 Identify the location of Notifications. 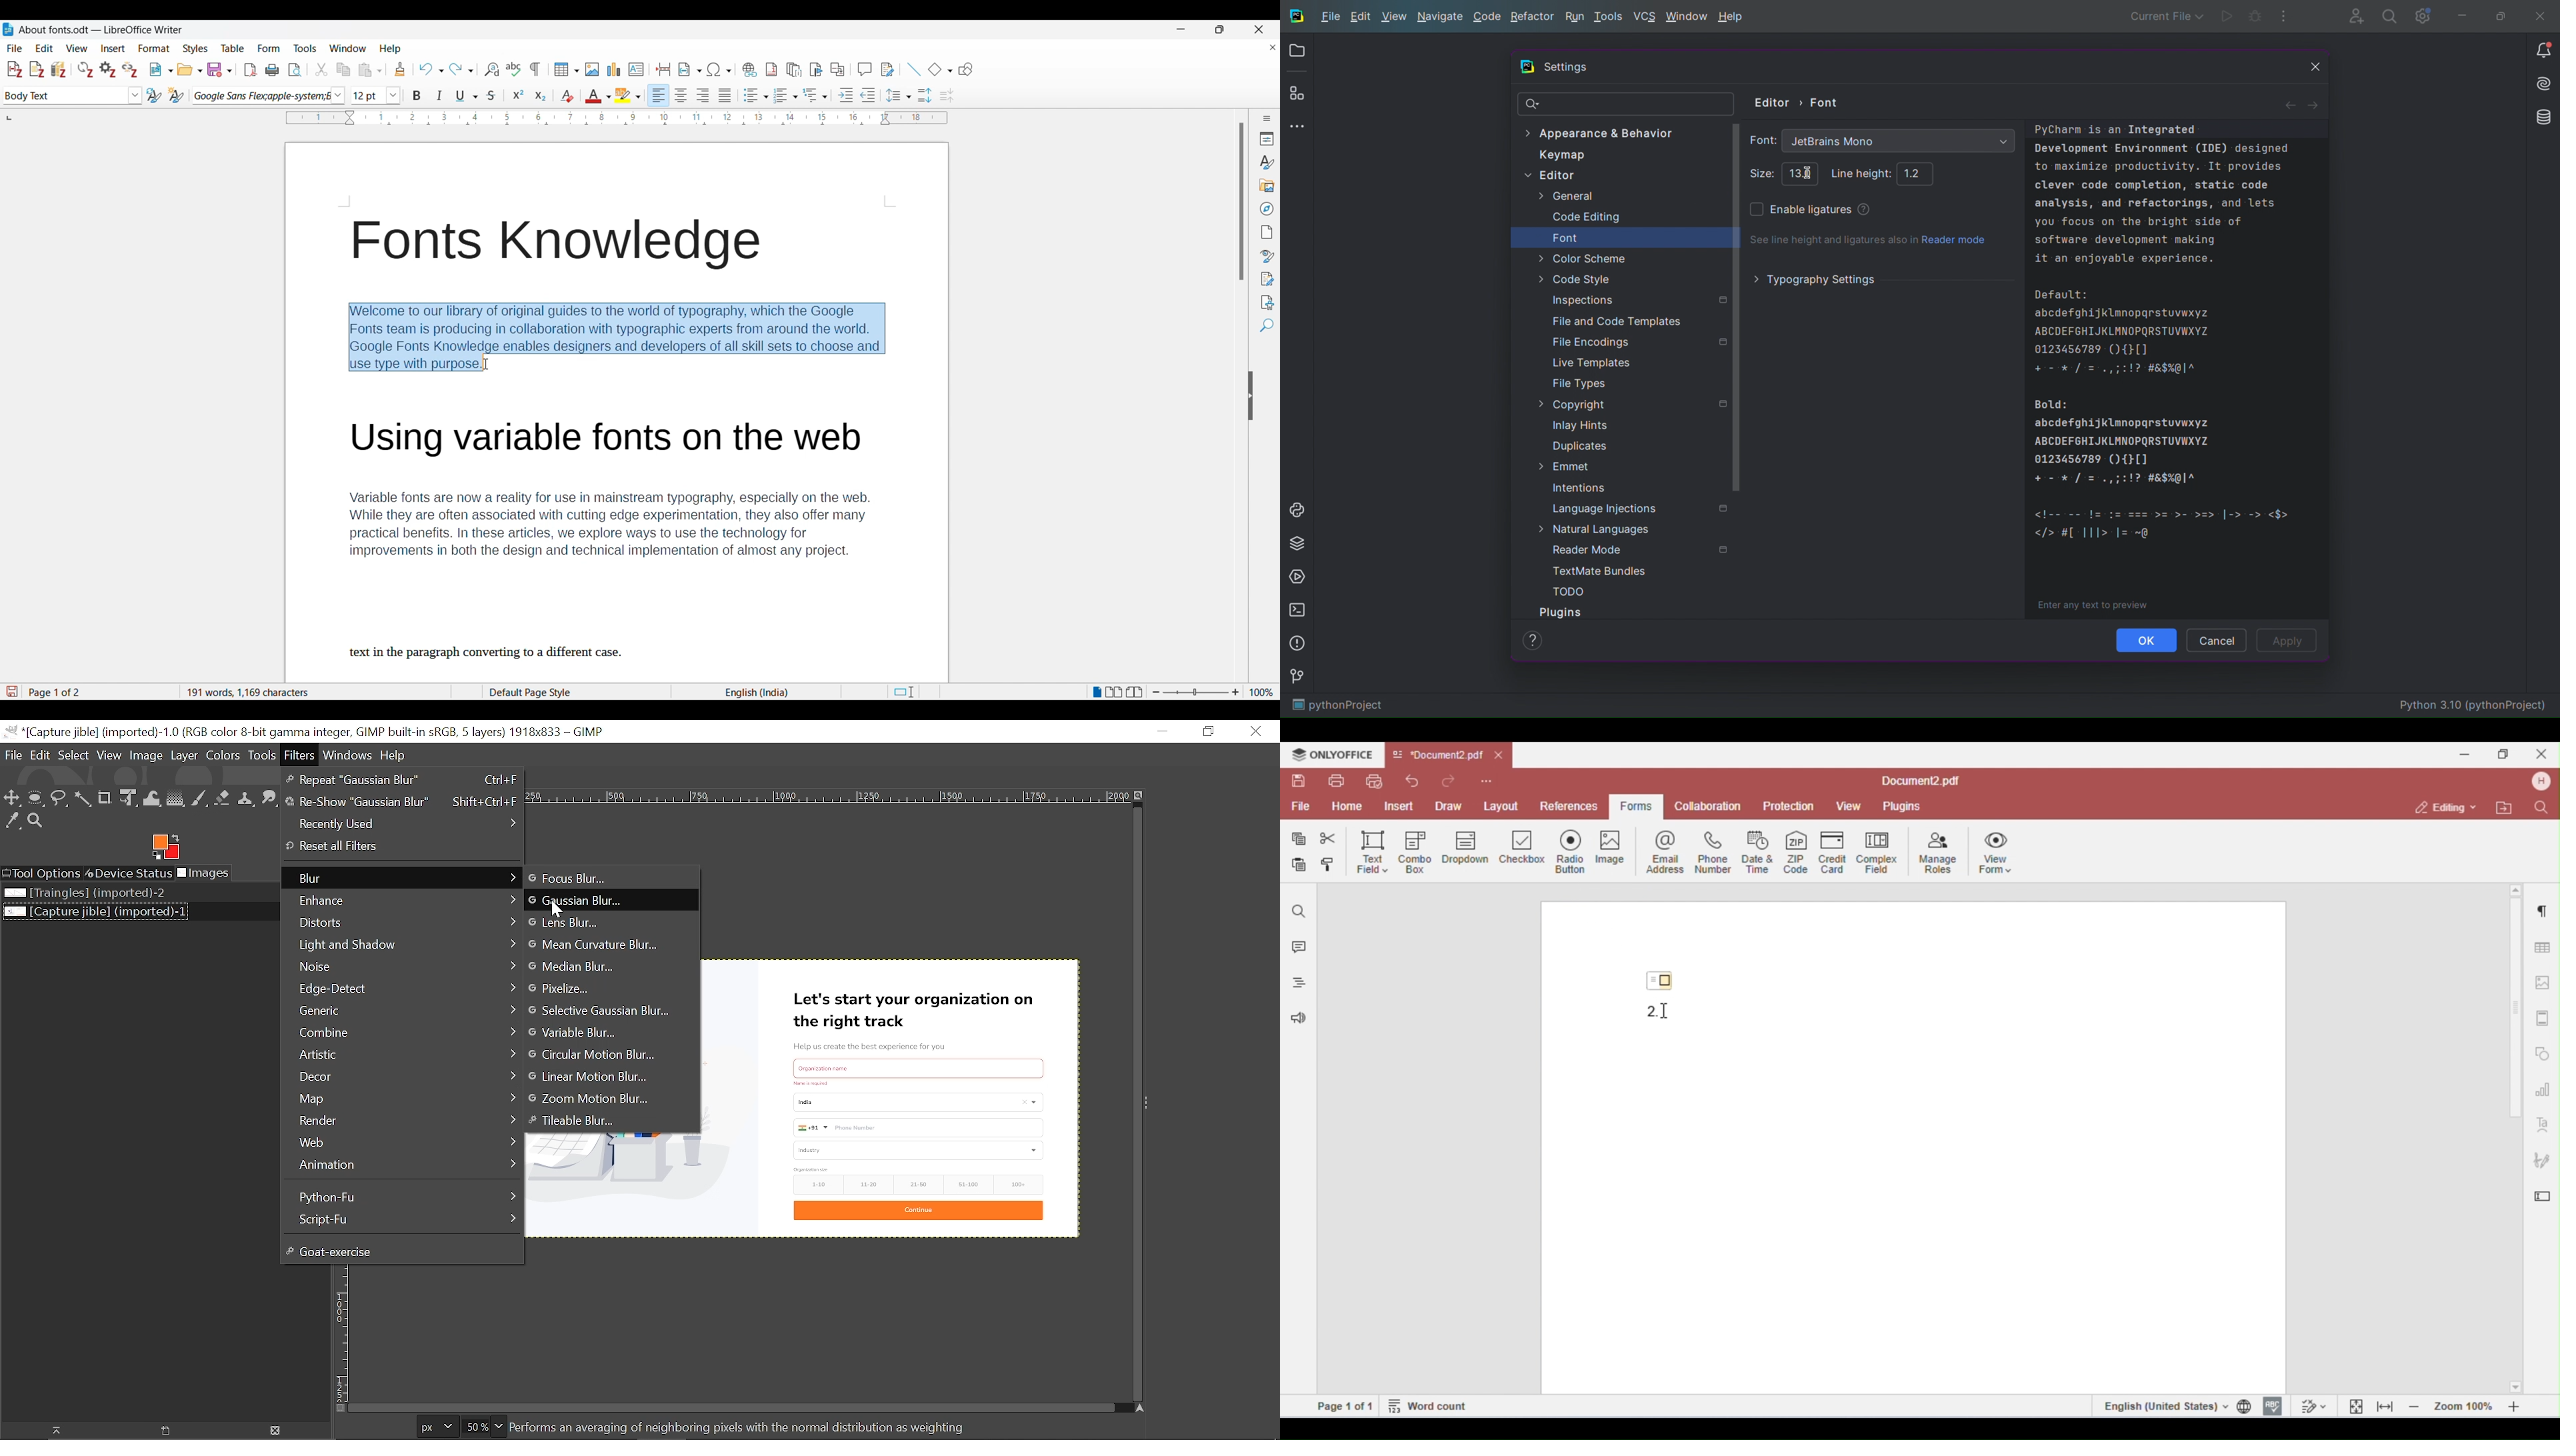
(2543, 51).